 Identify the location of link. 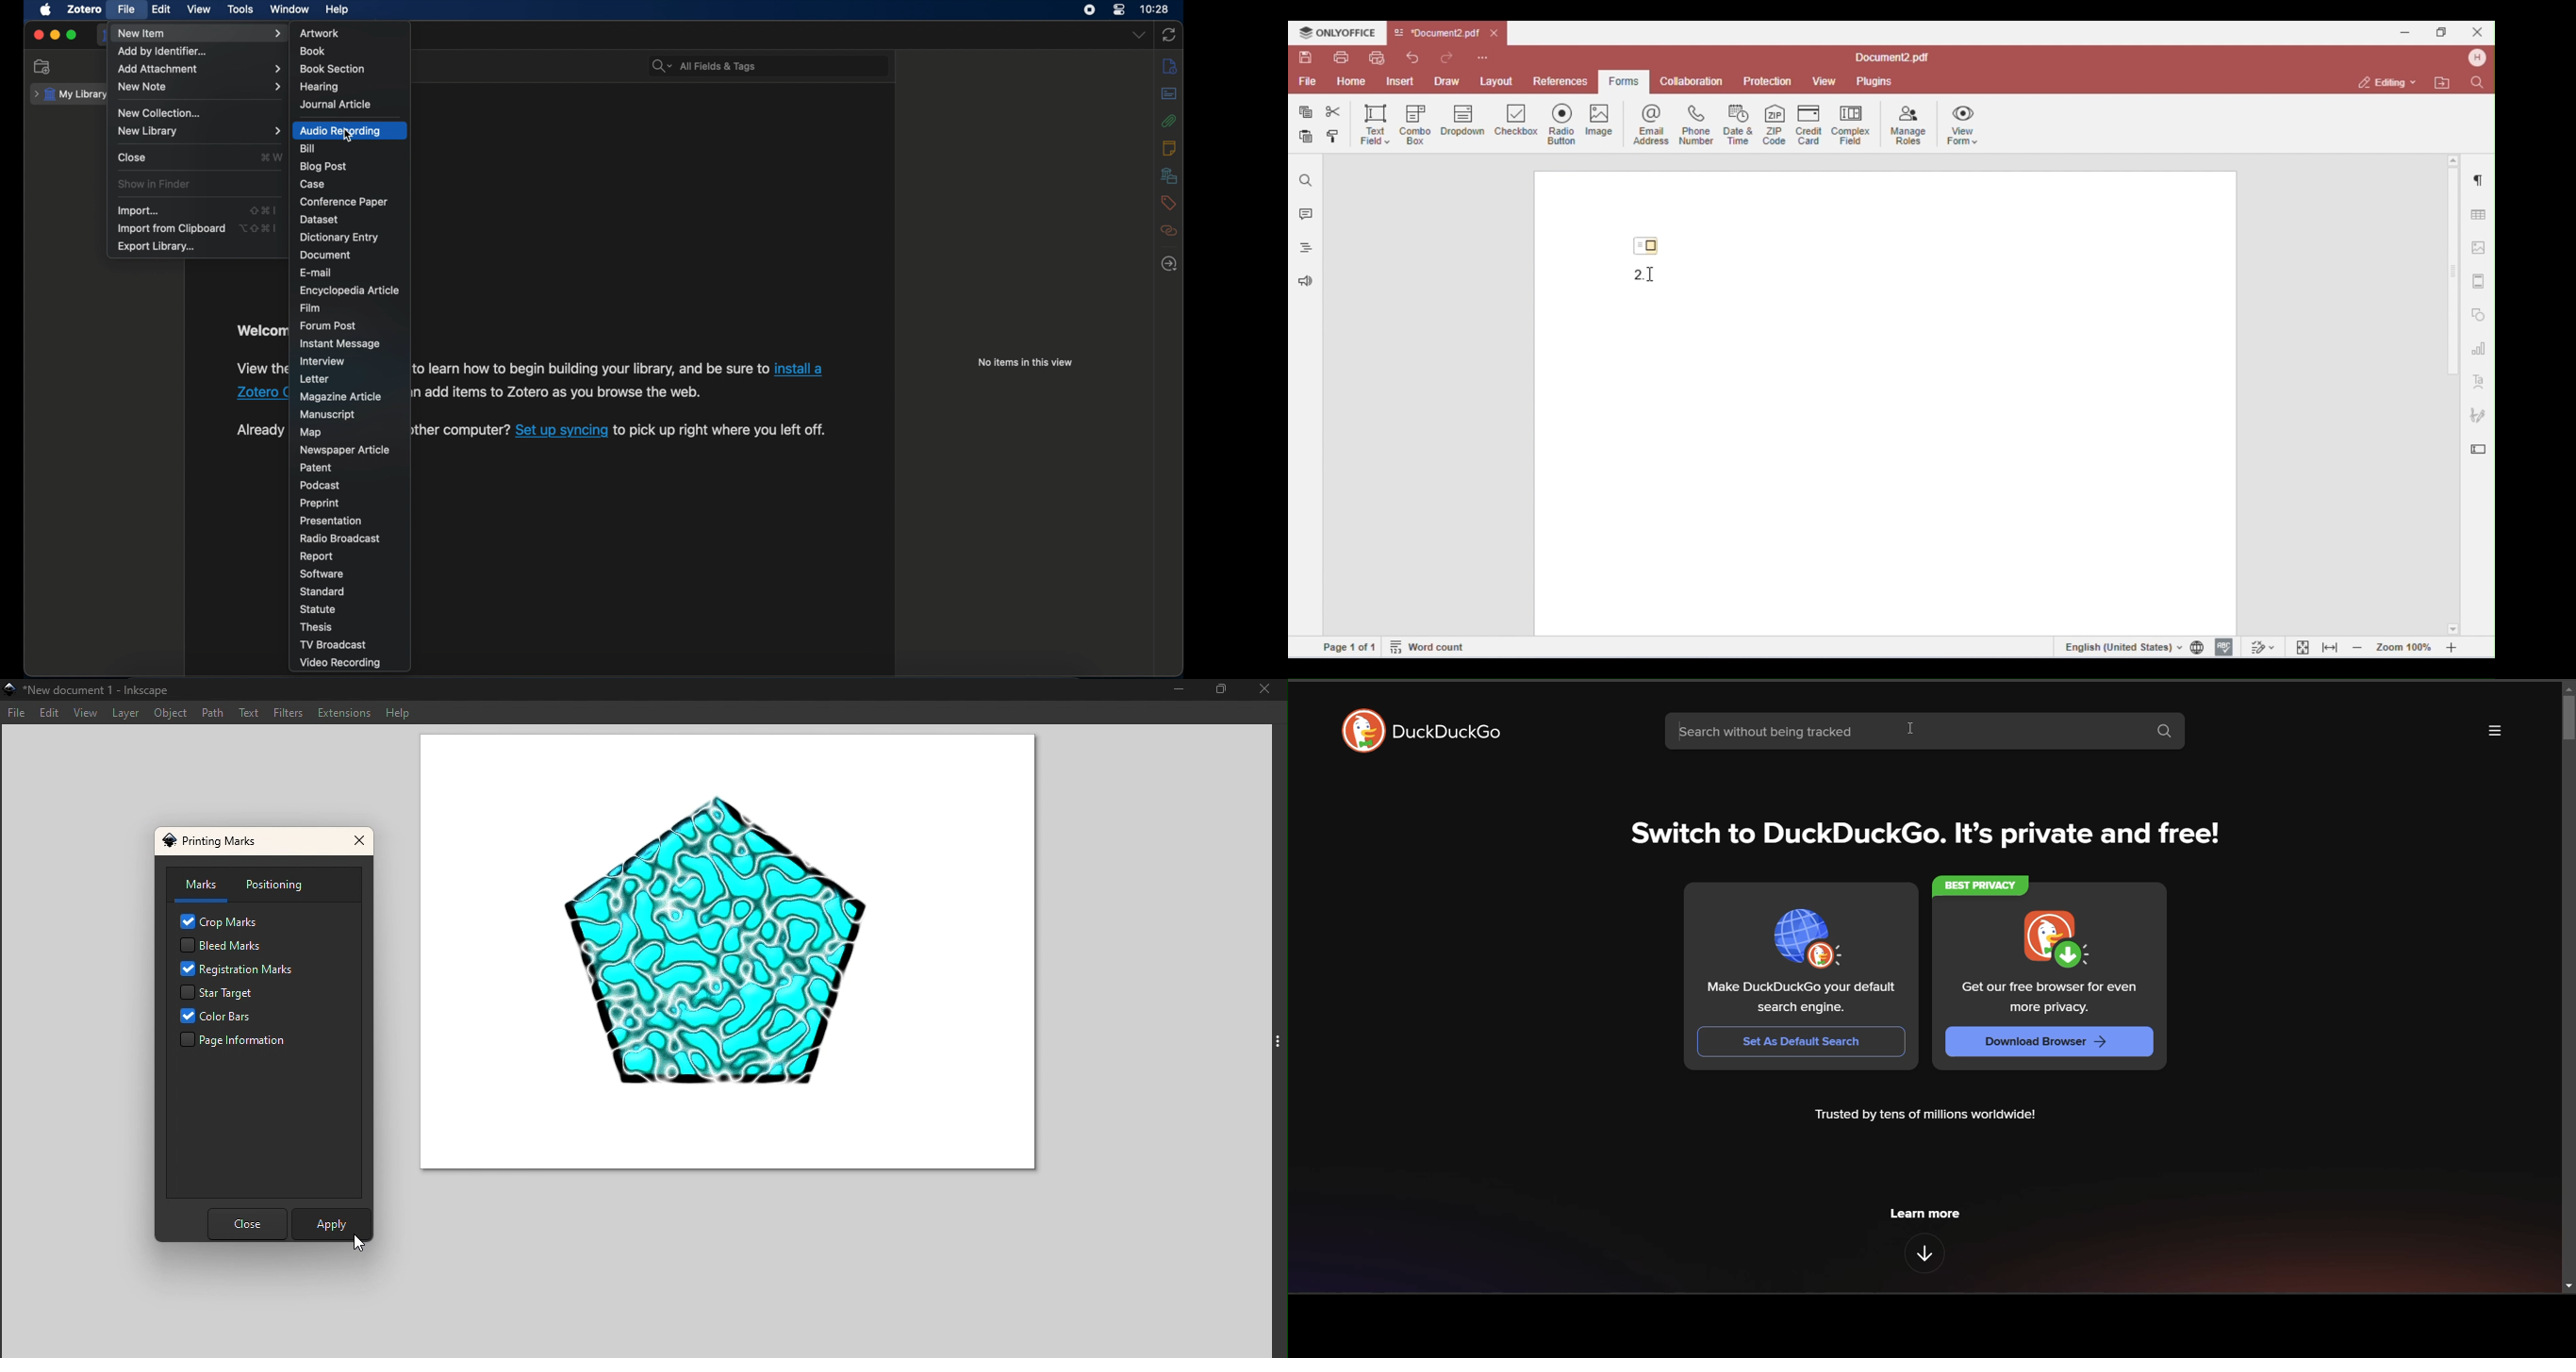
(457, 432).